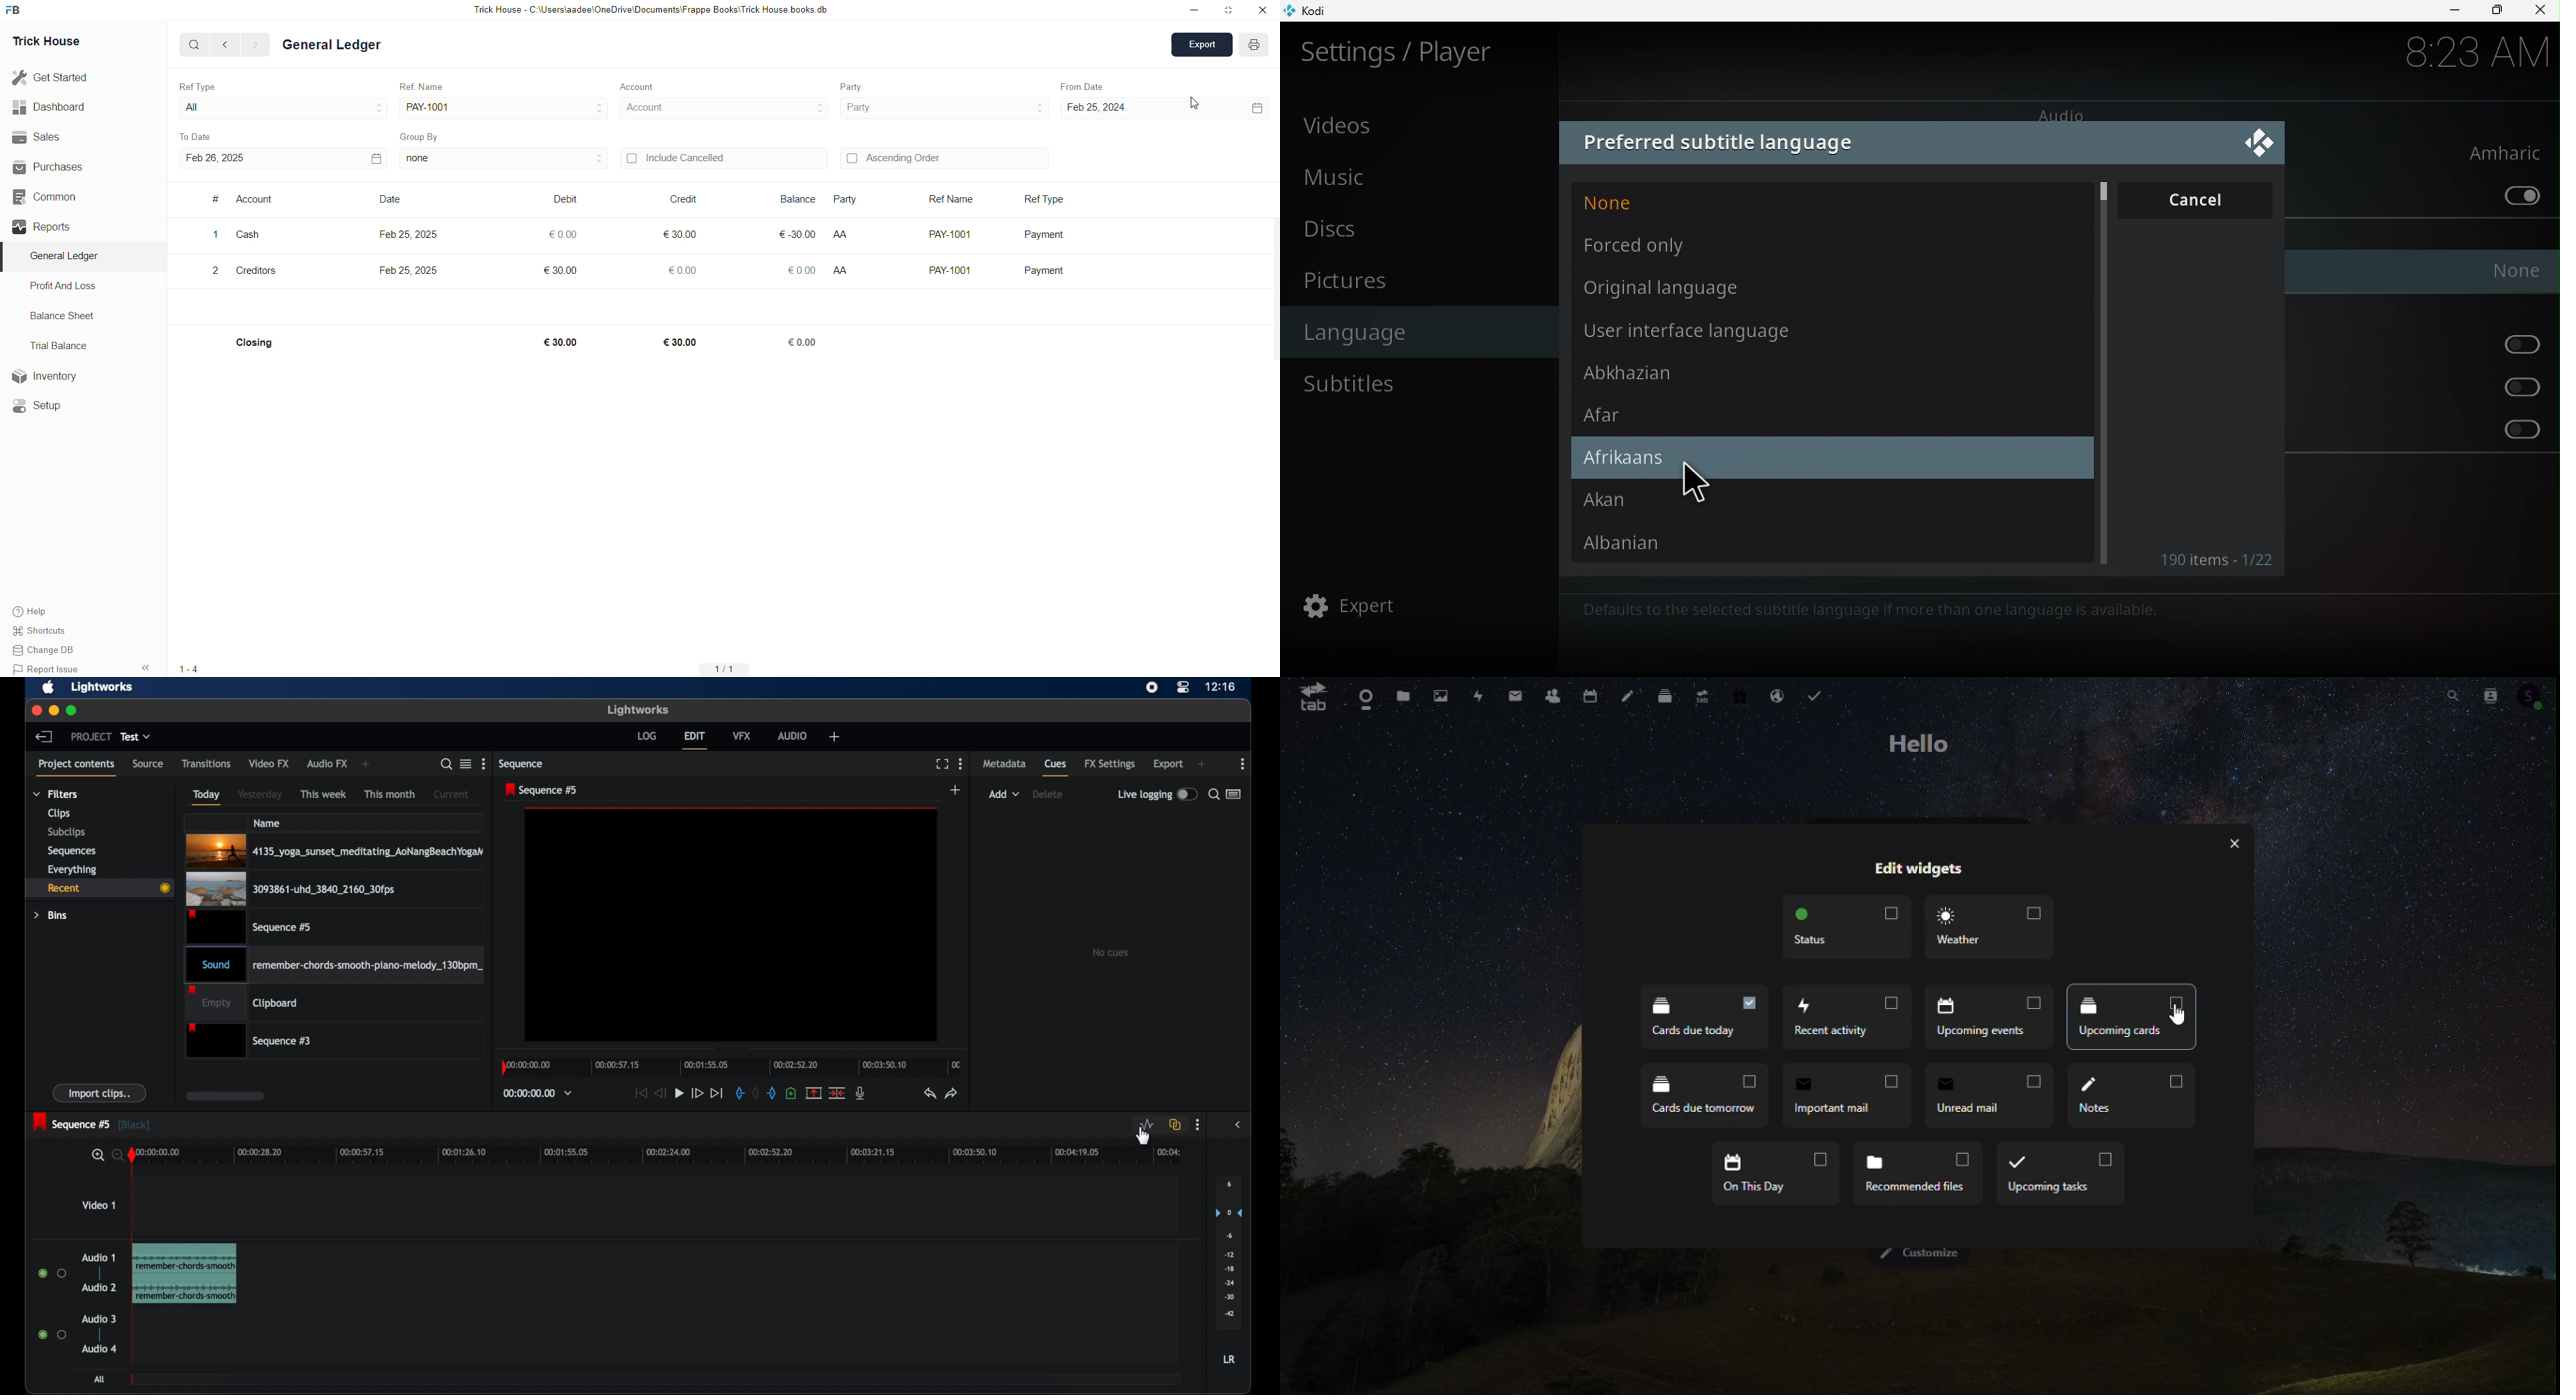  What do you see at coordinates (51, 76) in the screenshot?
I see ` Get Started` at bounding box center [51, 76].